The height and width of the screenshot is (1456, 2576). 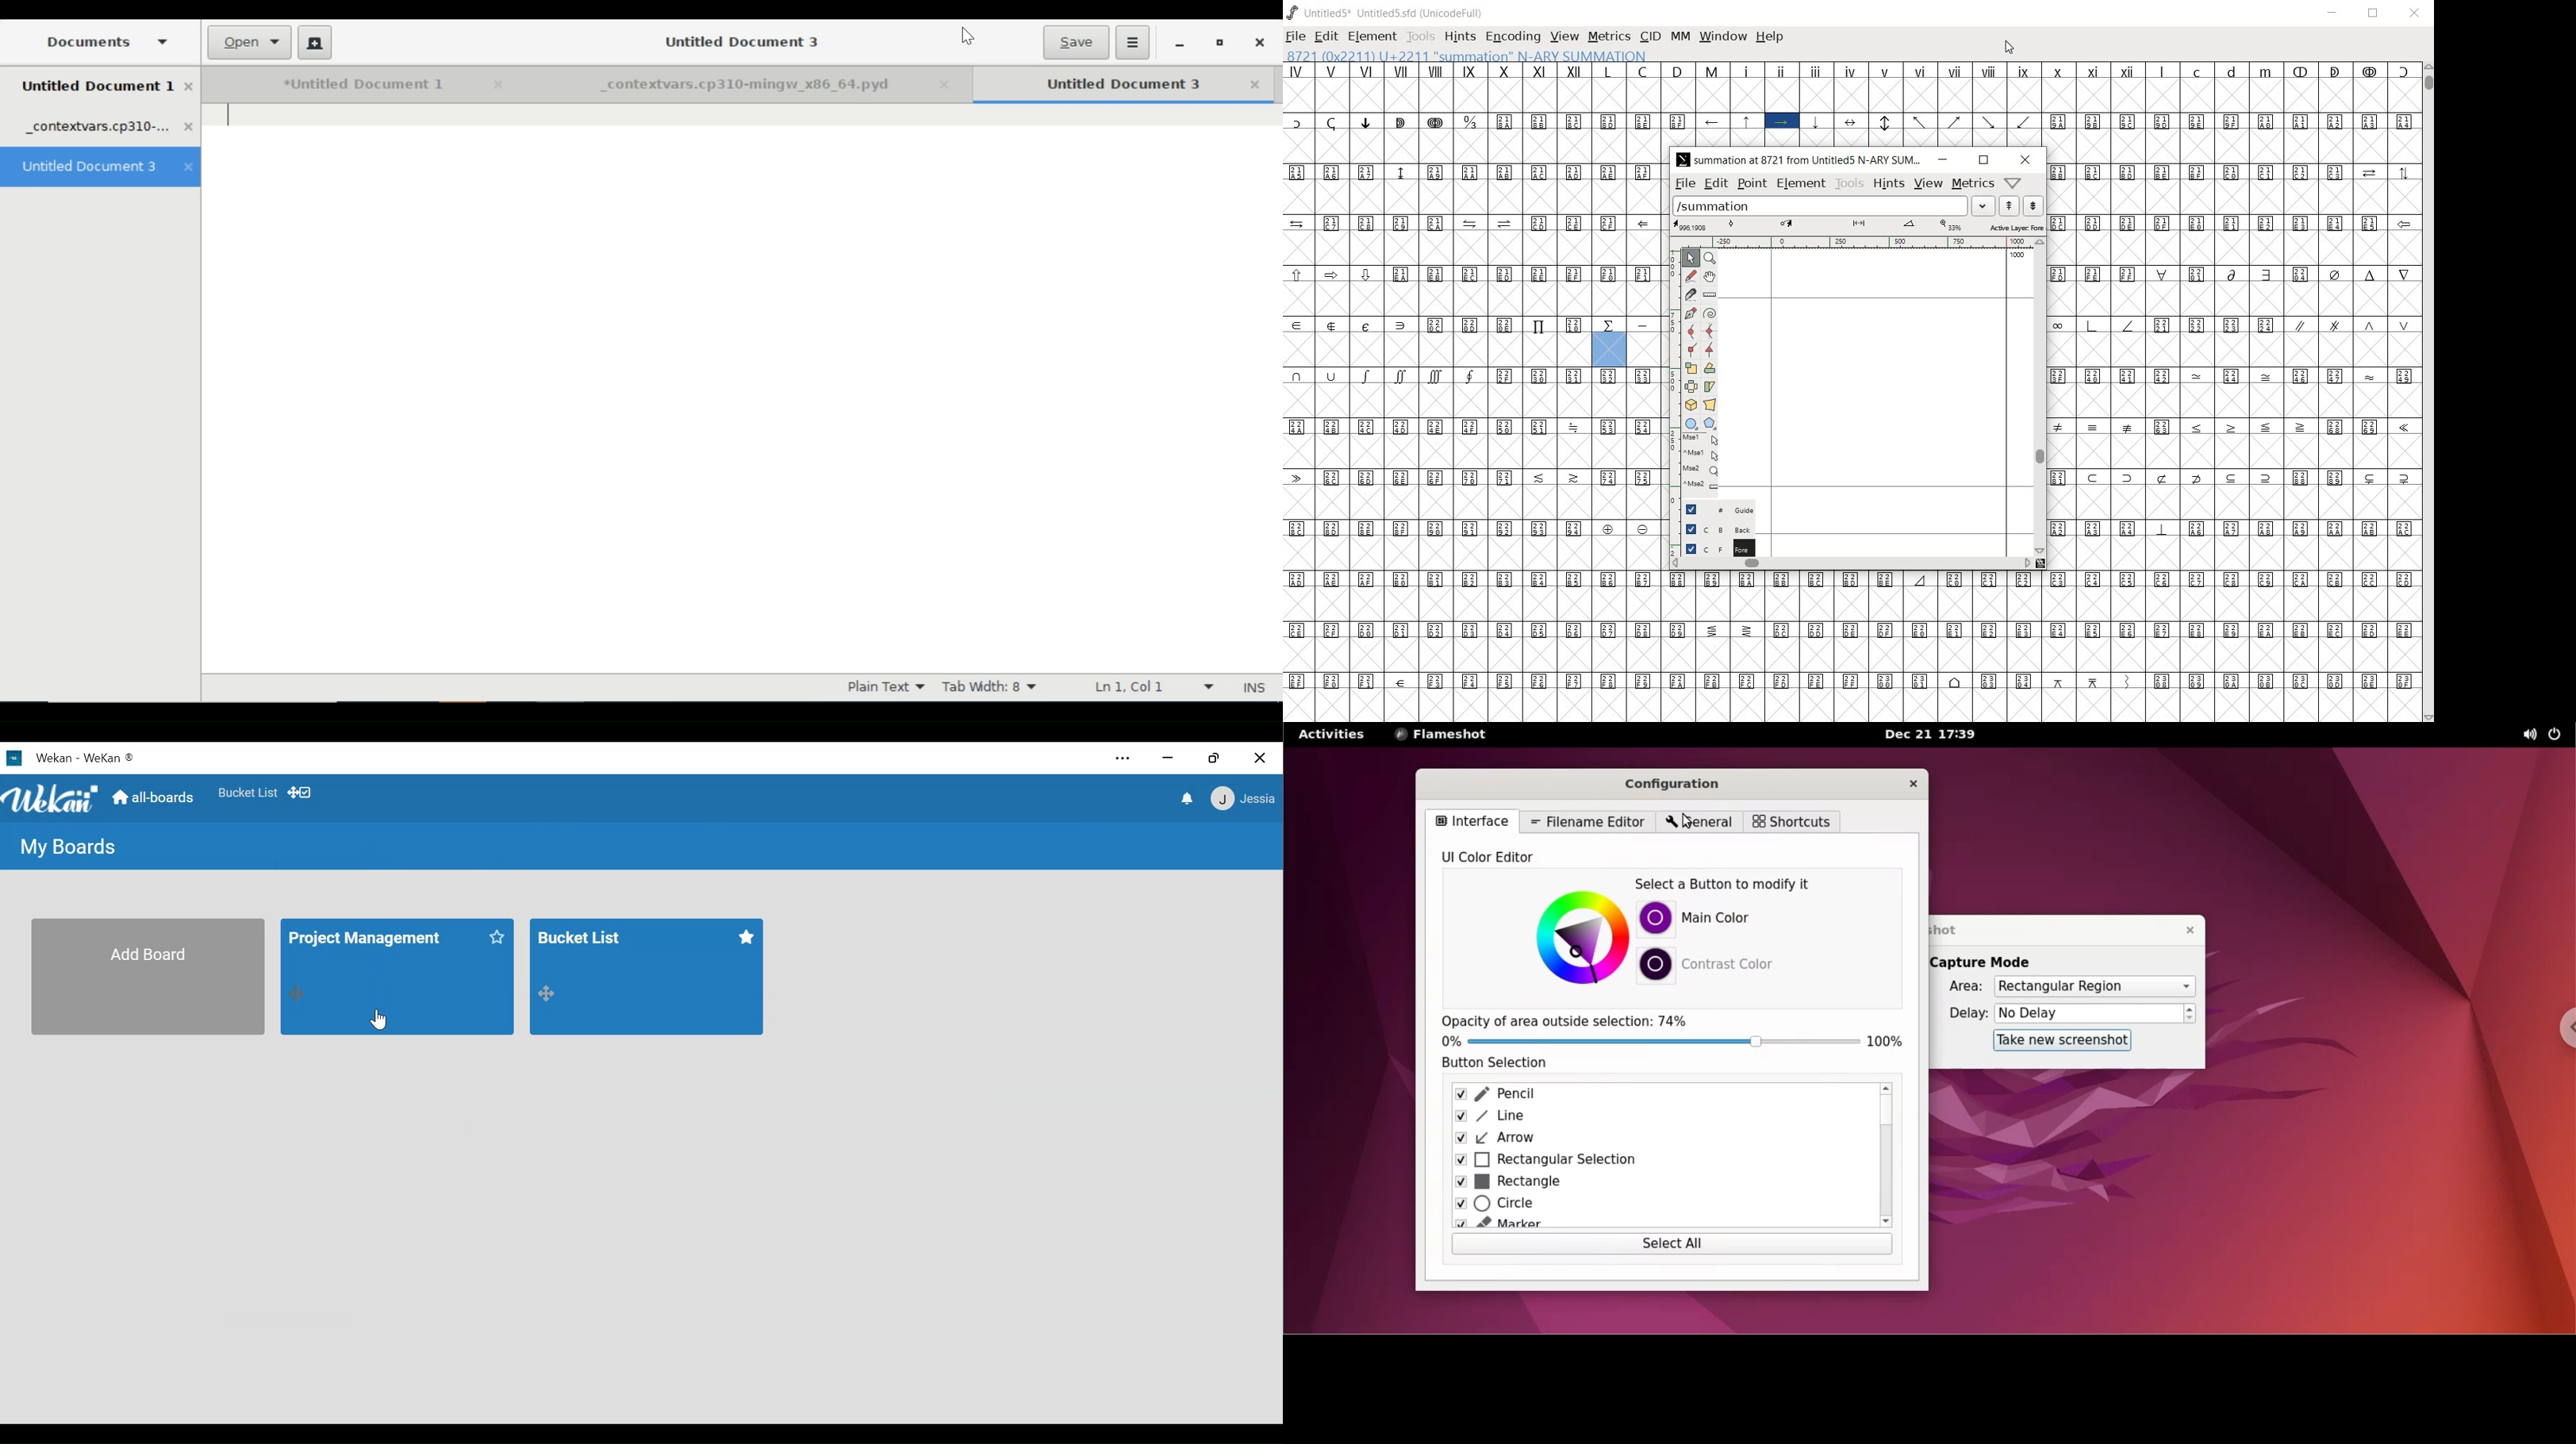 I want to click on pencil checkbox, so click(x=1661, y=1095).